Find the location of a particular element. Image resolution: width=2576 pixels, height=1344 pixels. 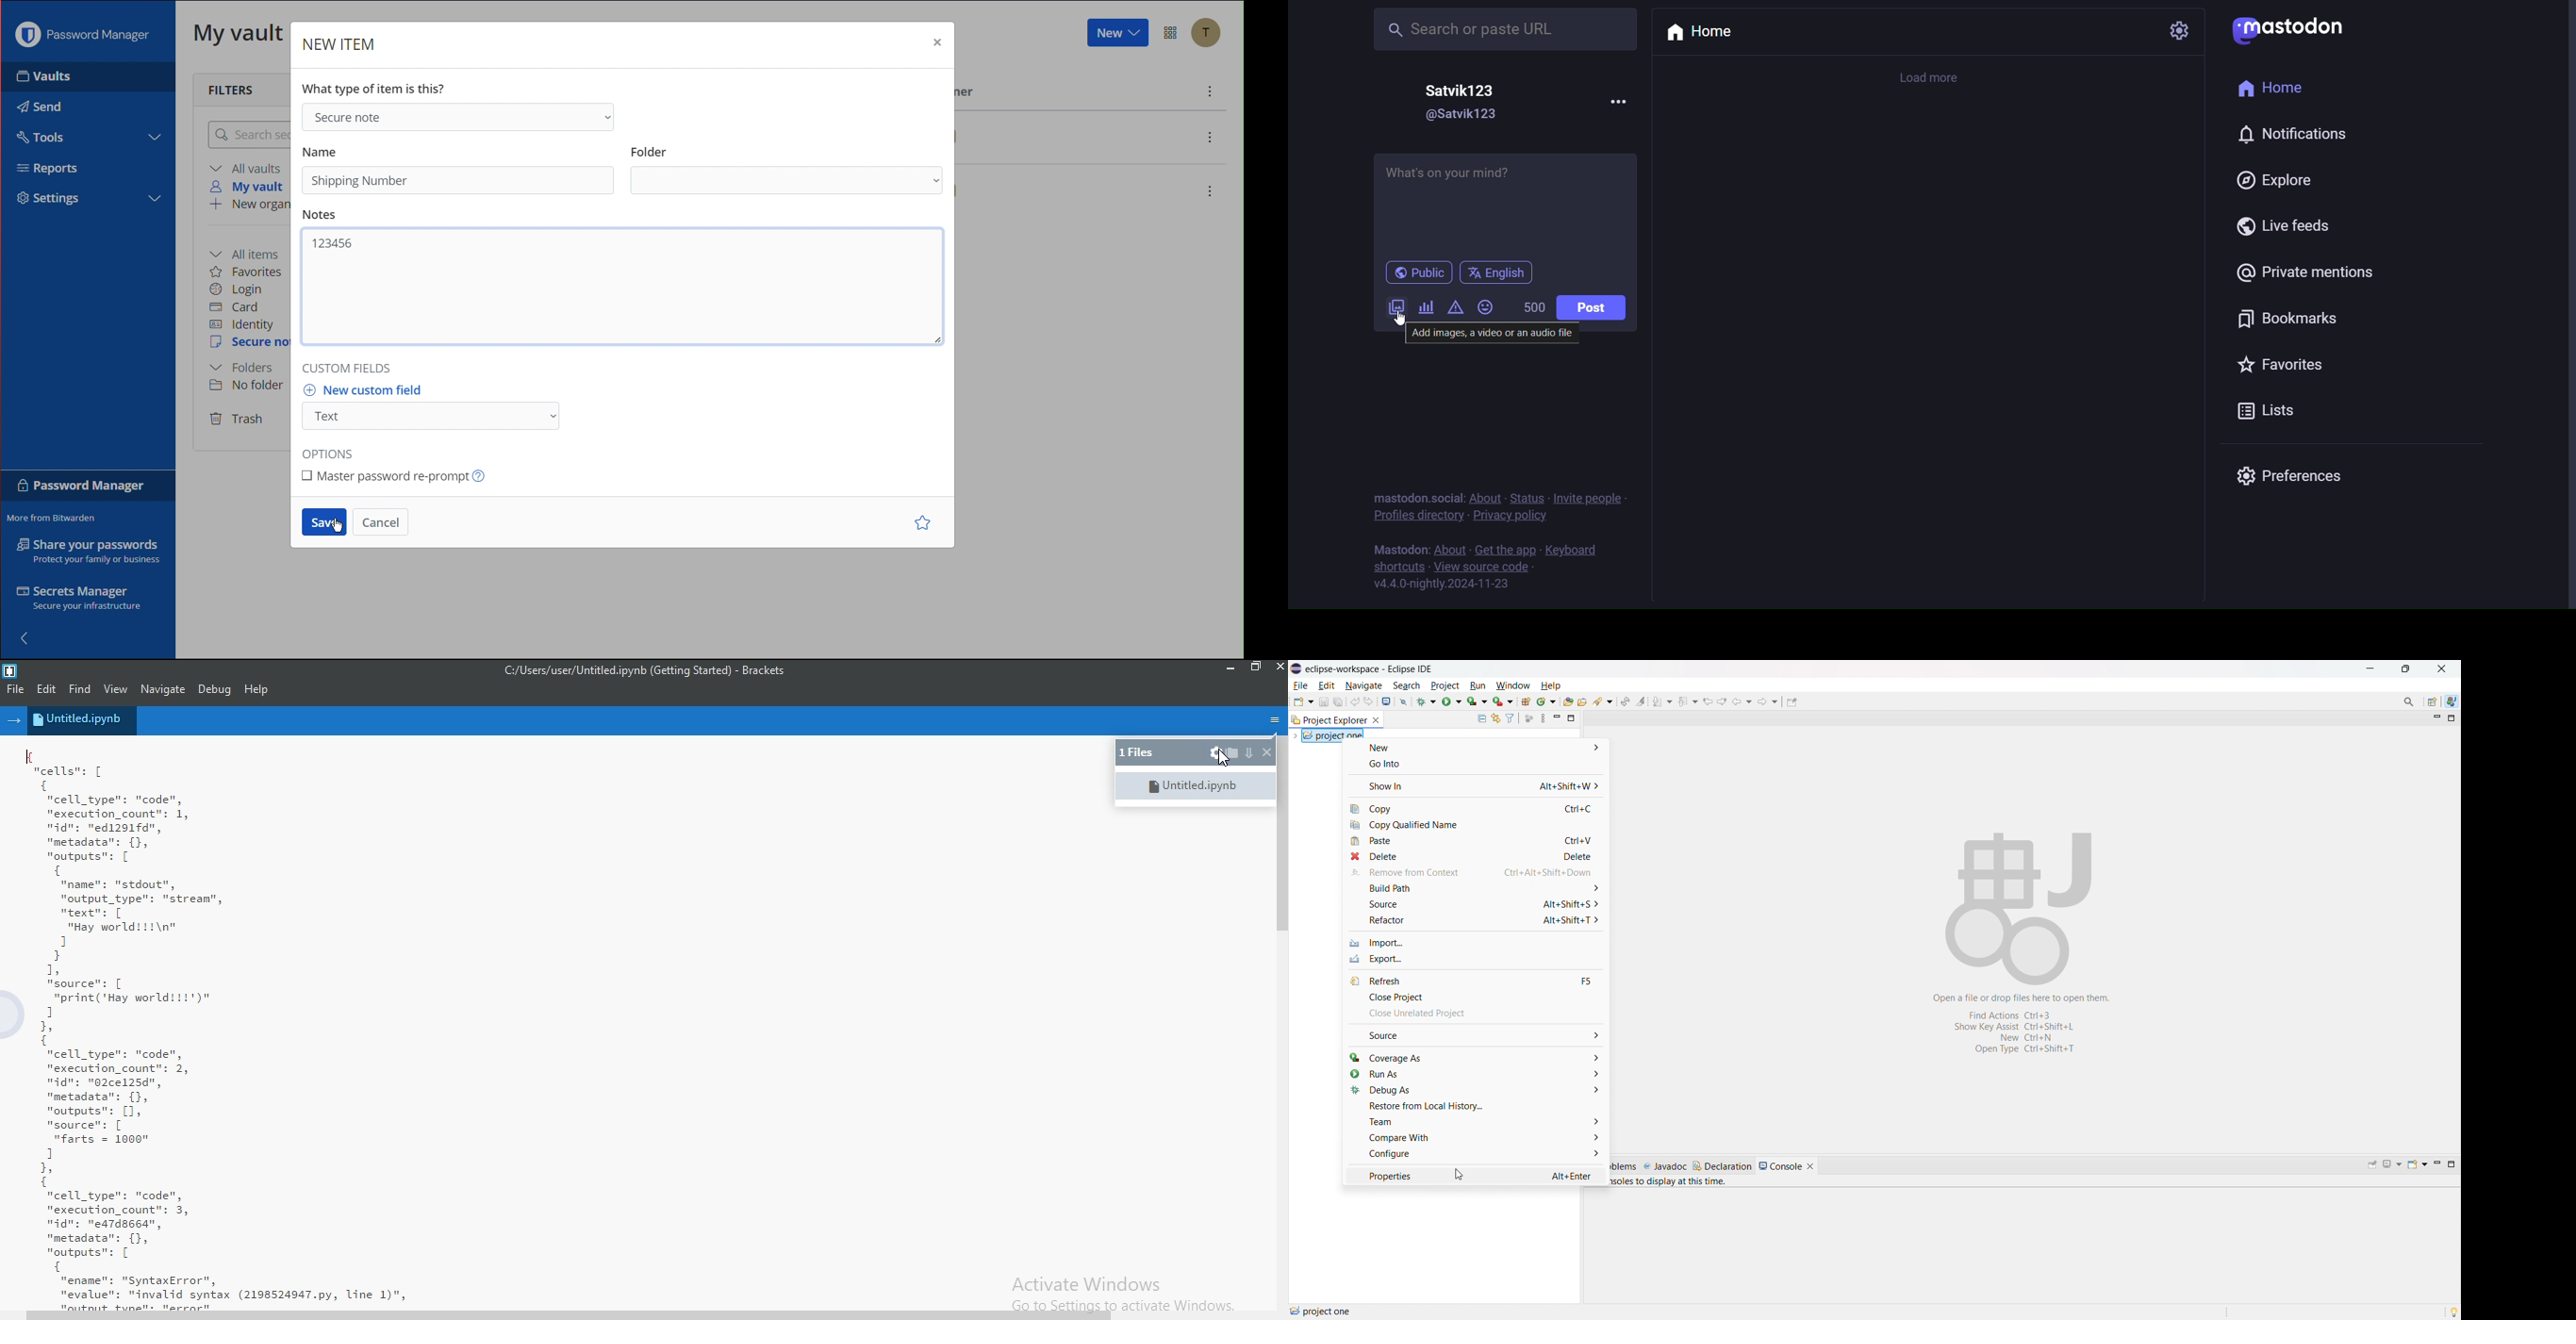

export is located at coordinates (1474, 959).